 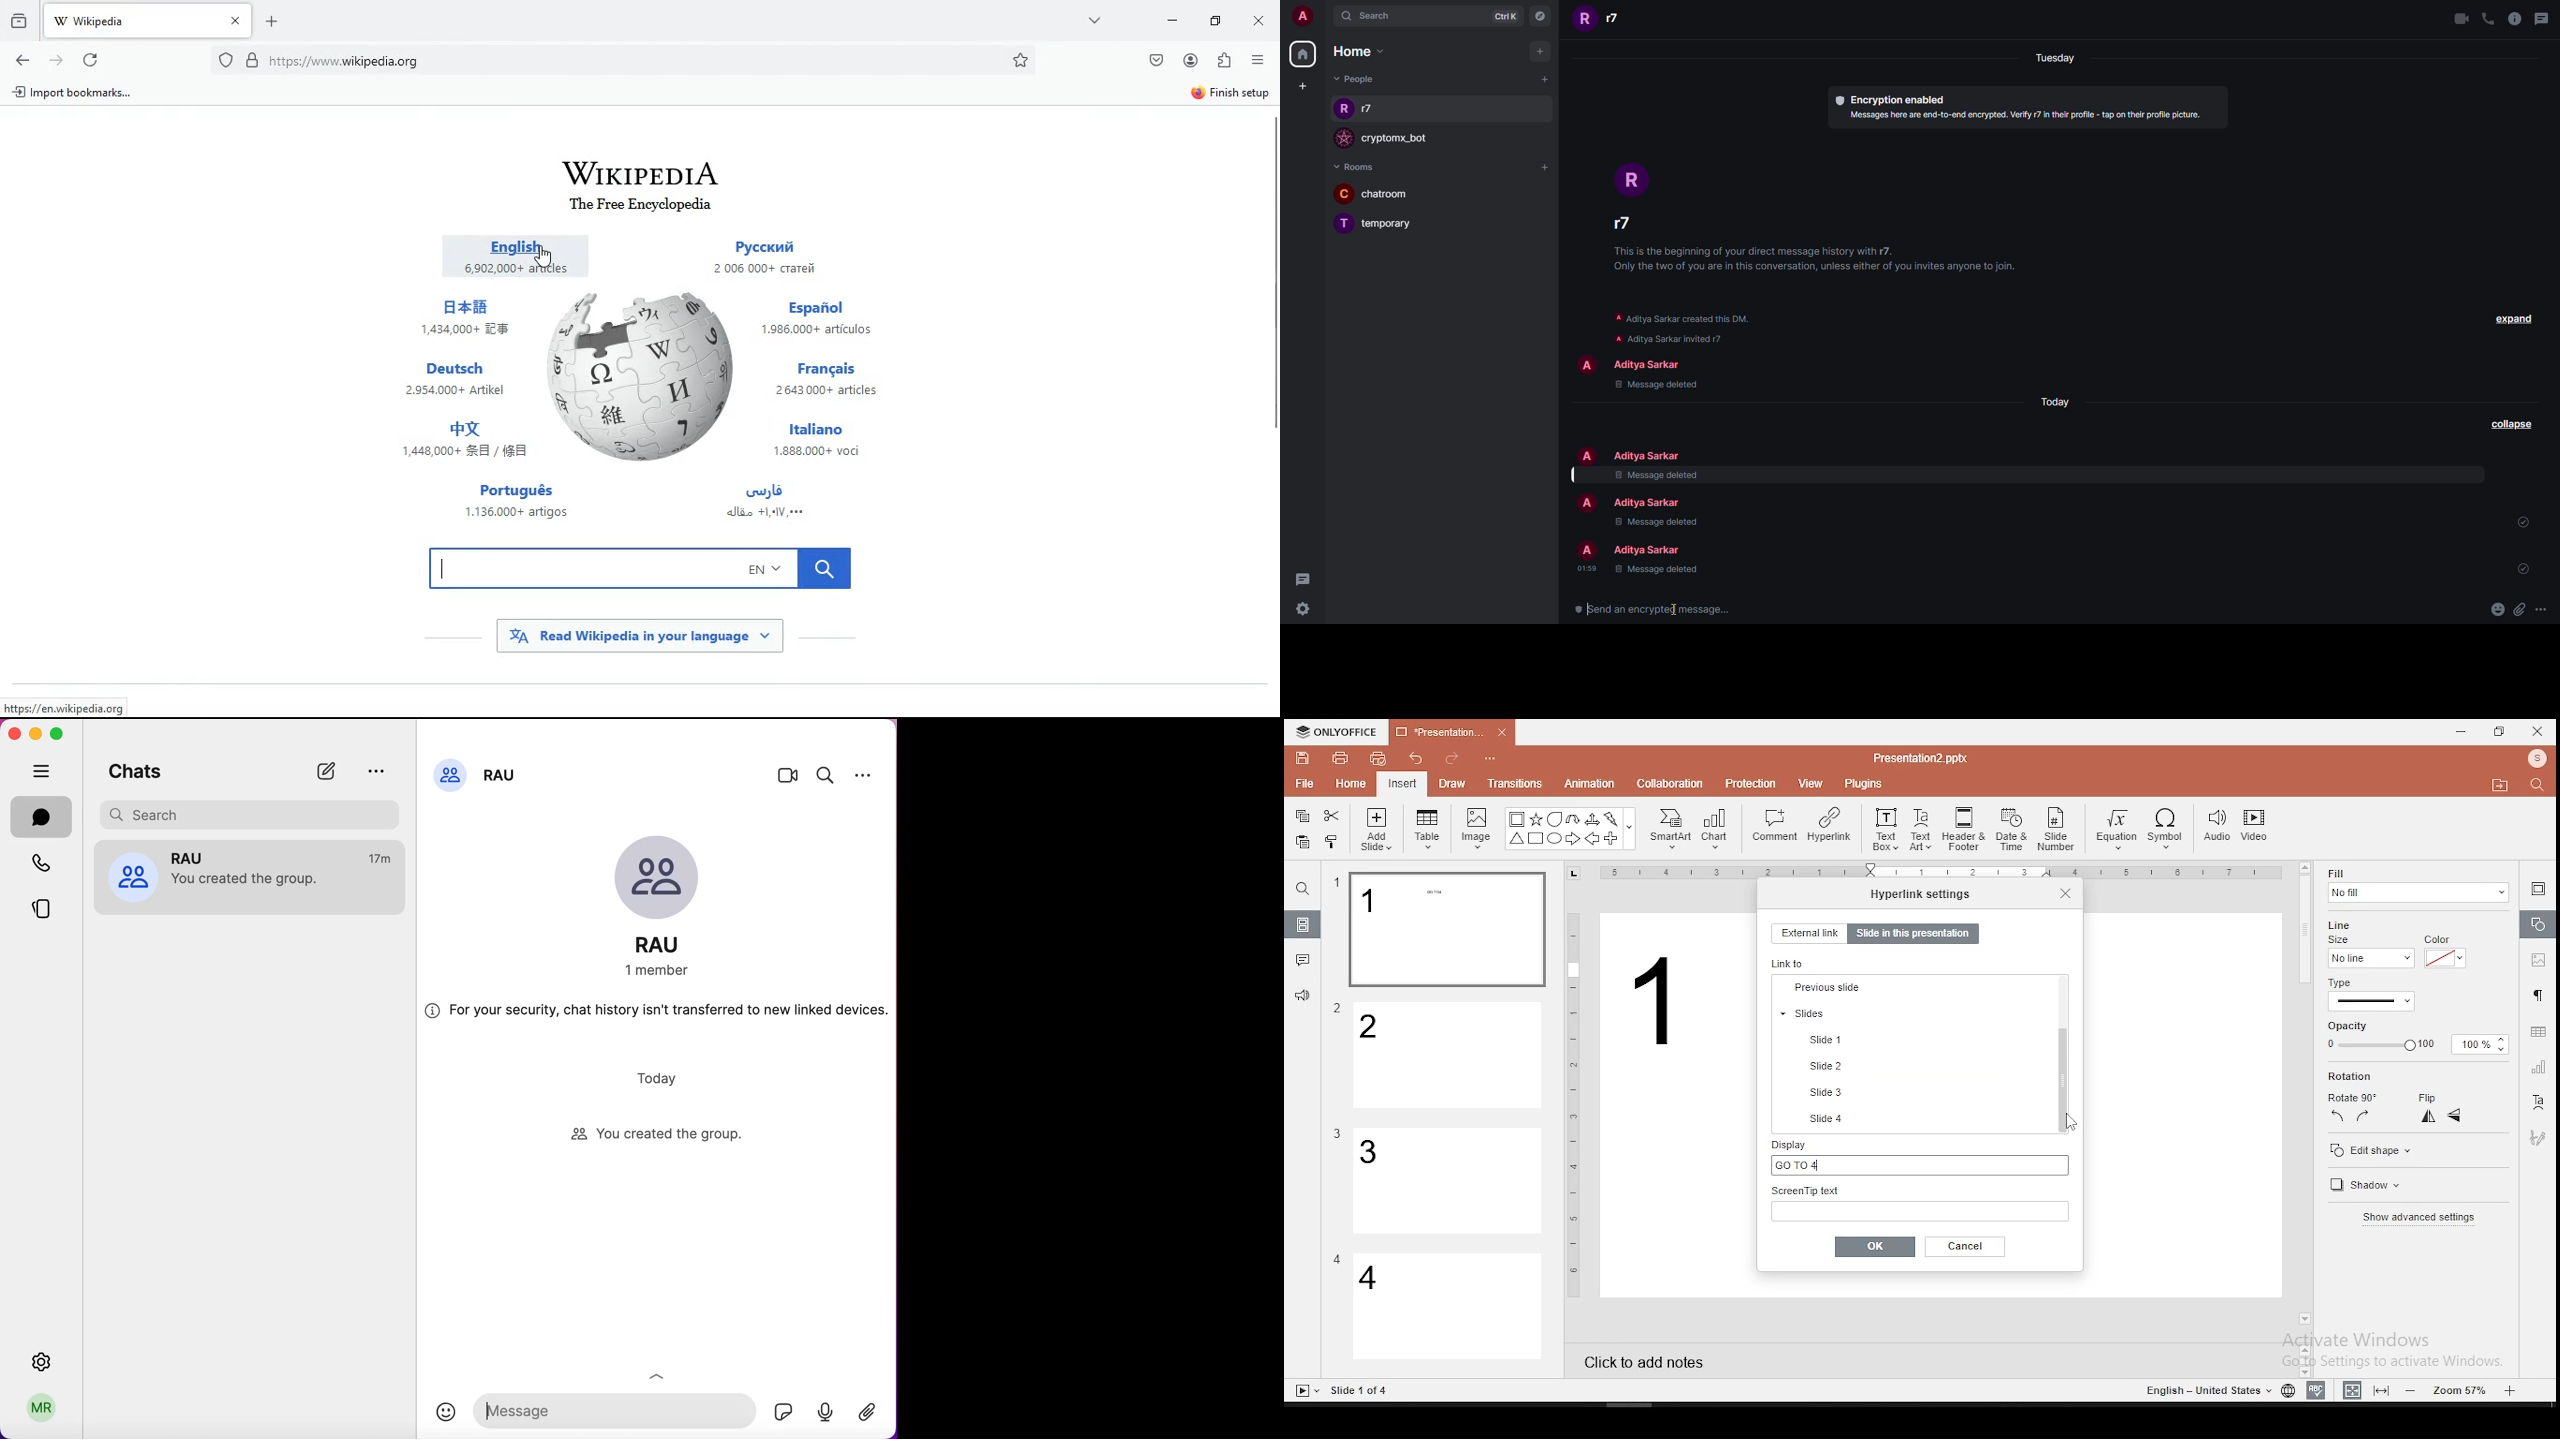 What do you see at coordinates (1586, 568) in the screenshot?
I see `time` at bounding box center [1586, 568].